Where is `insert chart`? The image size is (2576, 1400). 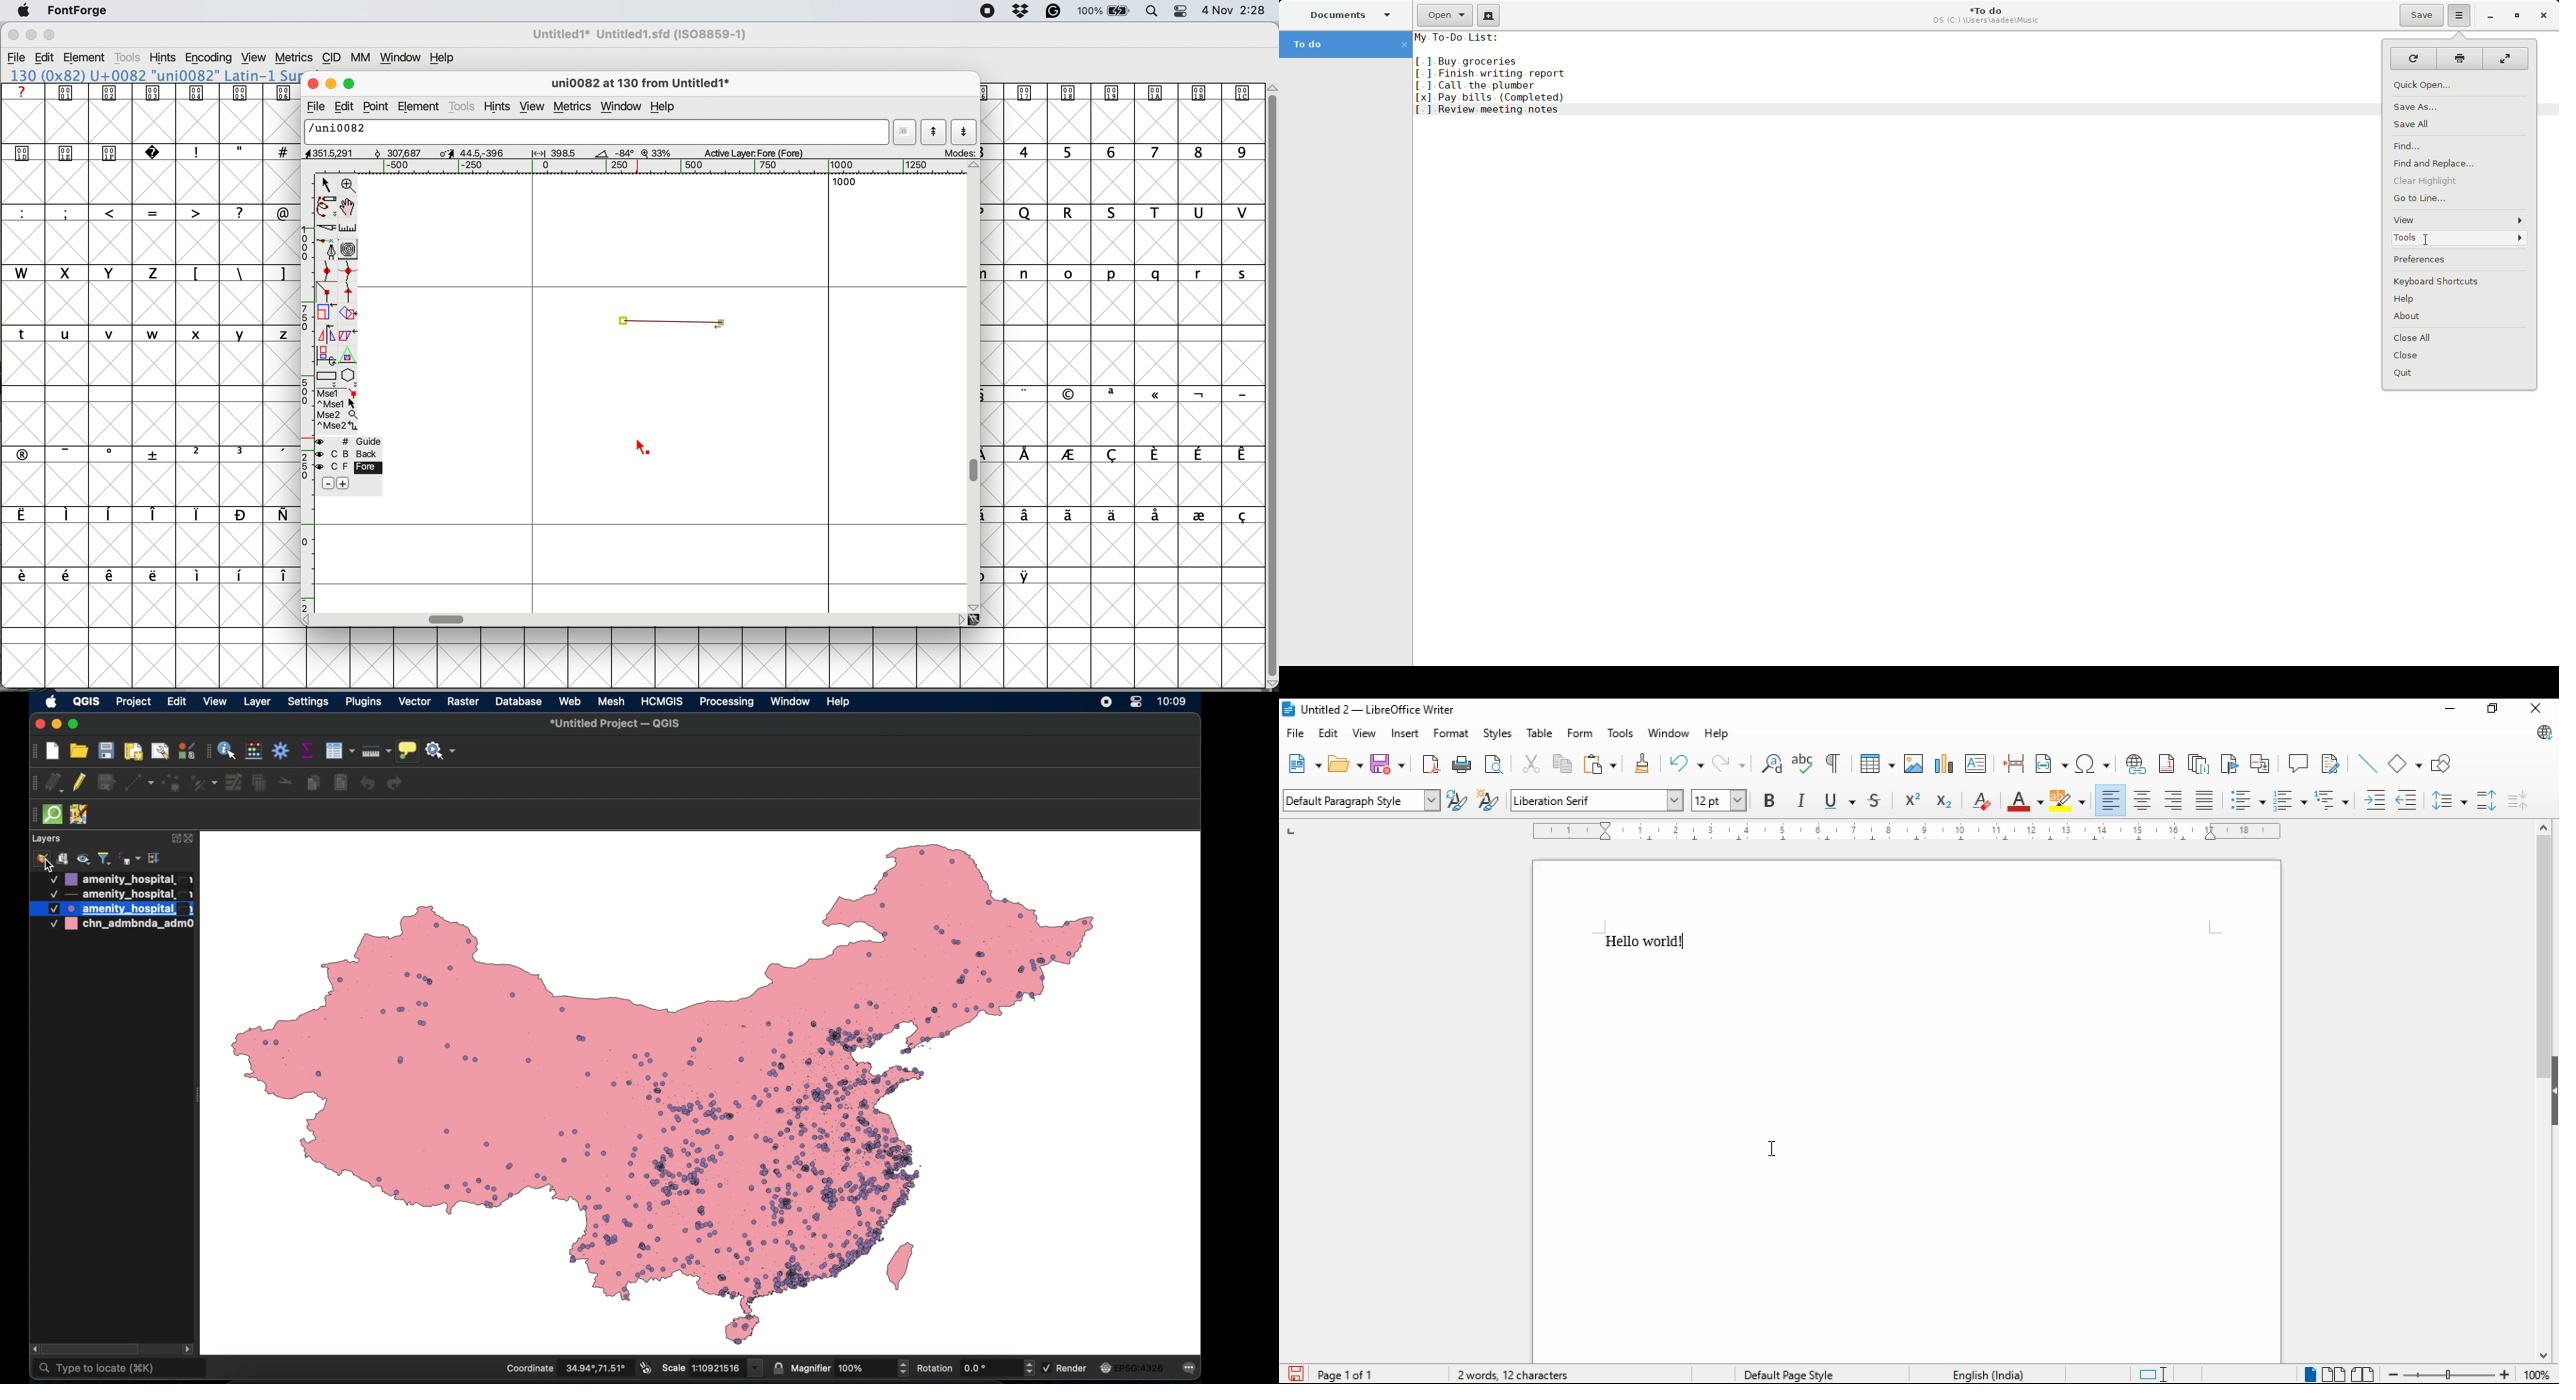
insert chart is located at coordinates (1943, 764).